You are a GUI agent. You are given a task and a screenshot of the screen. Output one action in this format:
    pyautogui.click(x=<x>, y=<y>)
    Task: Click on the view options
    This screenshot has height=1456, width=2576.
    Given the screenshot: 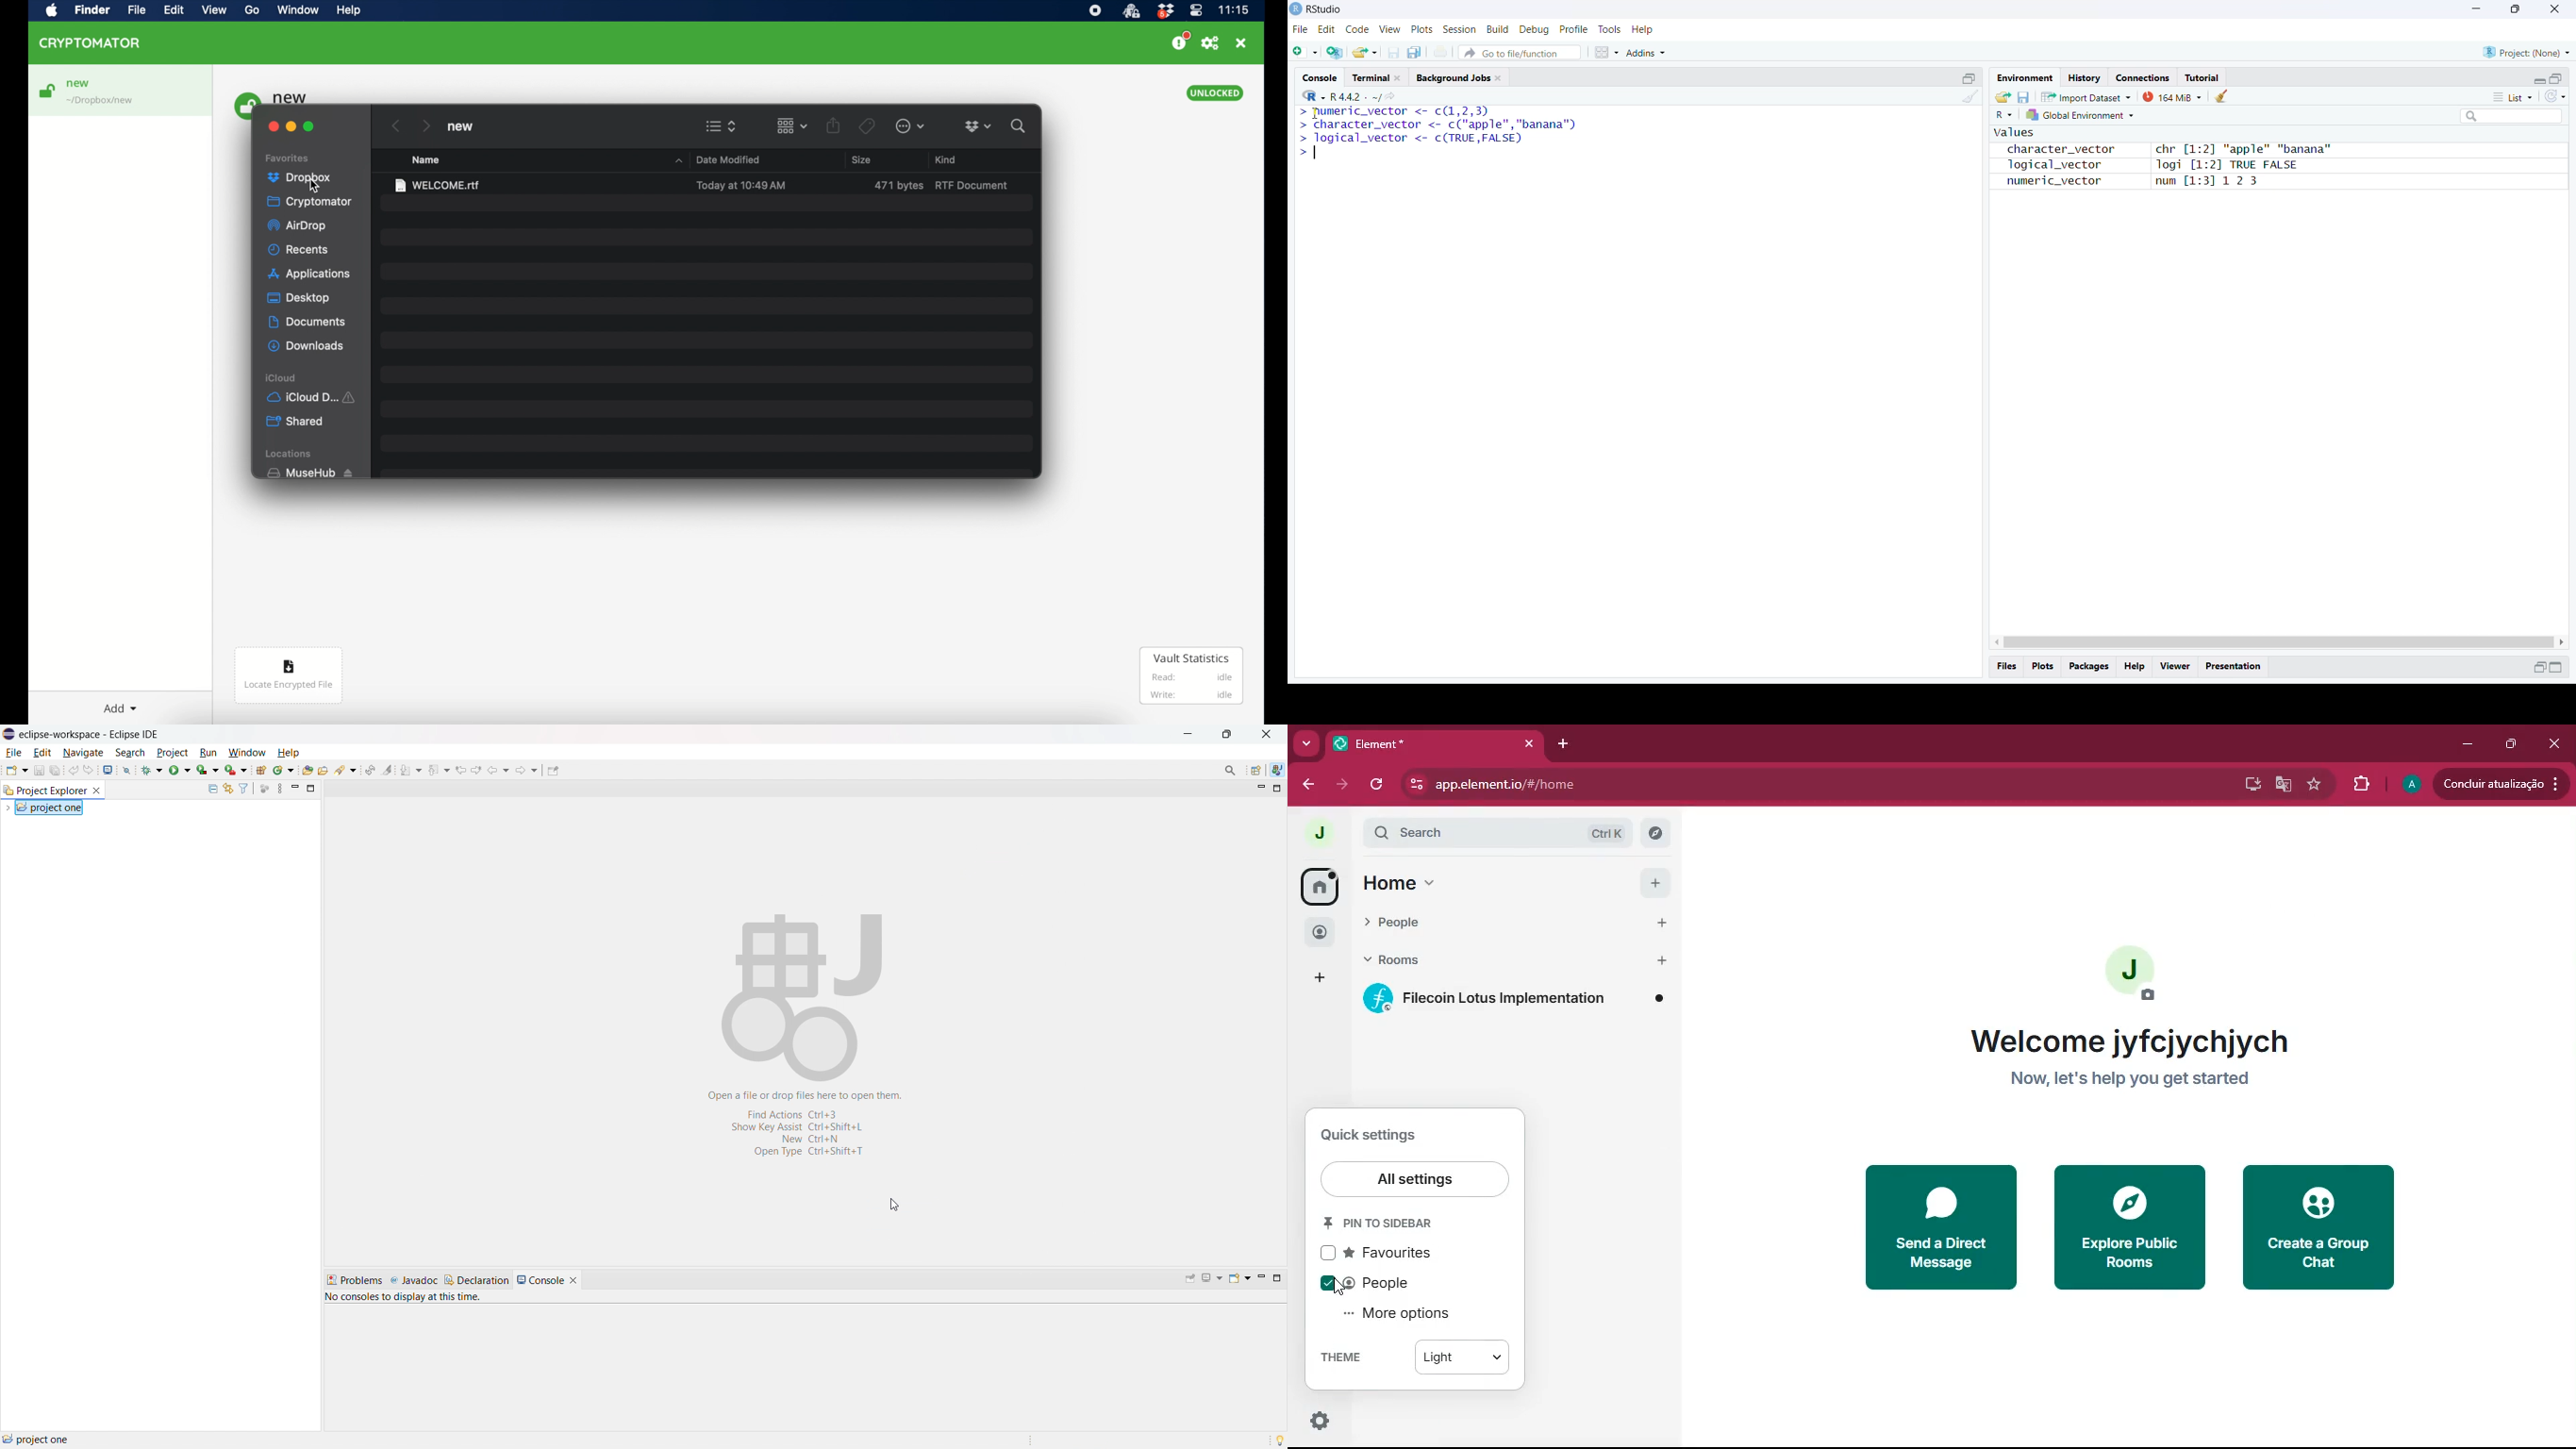 What is the action you would take?
    pyautogui.click(x=722, y=126)
    